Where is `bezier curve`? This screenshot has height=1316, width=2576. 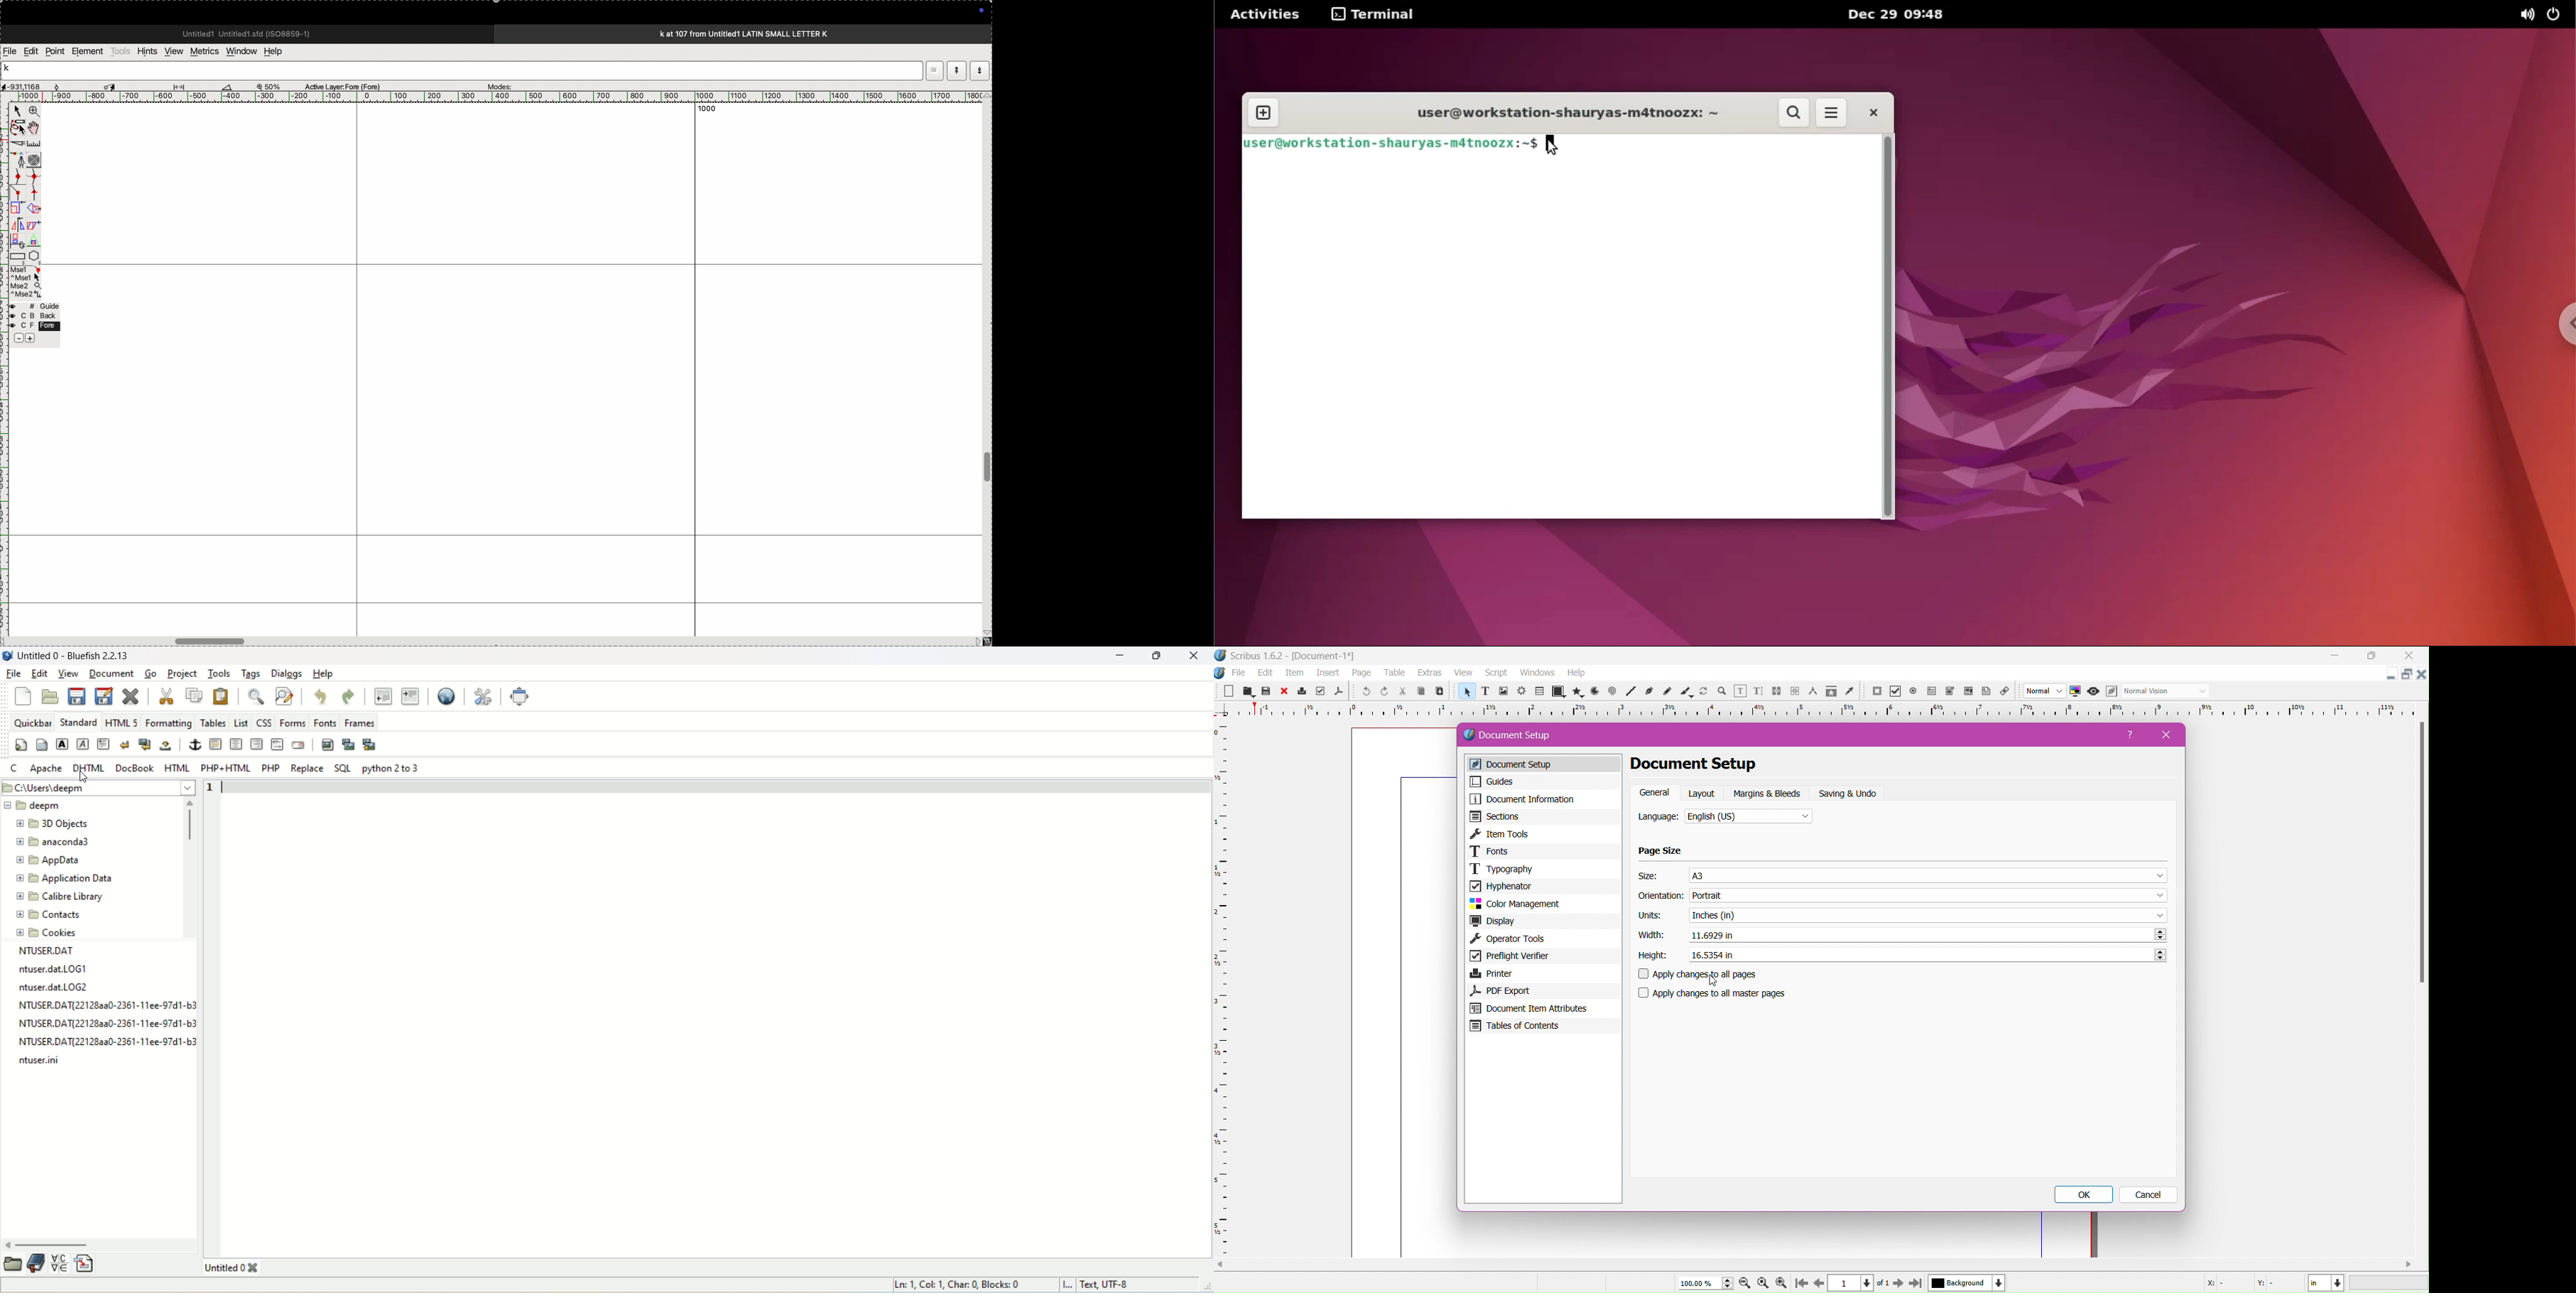 bezier curve is located at coordinates (1650, 692).